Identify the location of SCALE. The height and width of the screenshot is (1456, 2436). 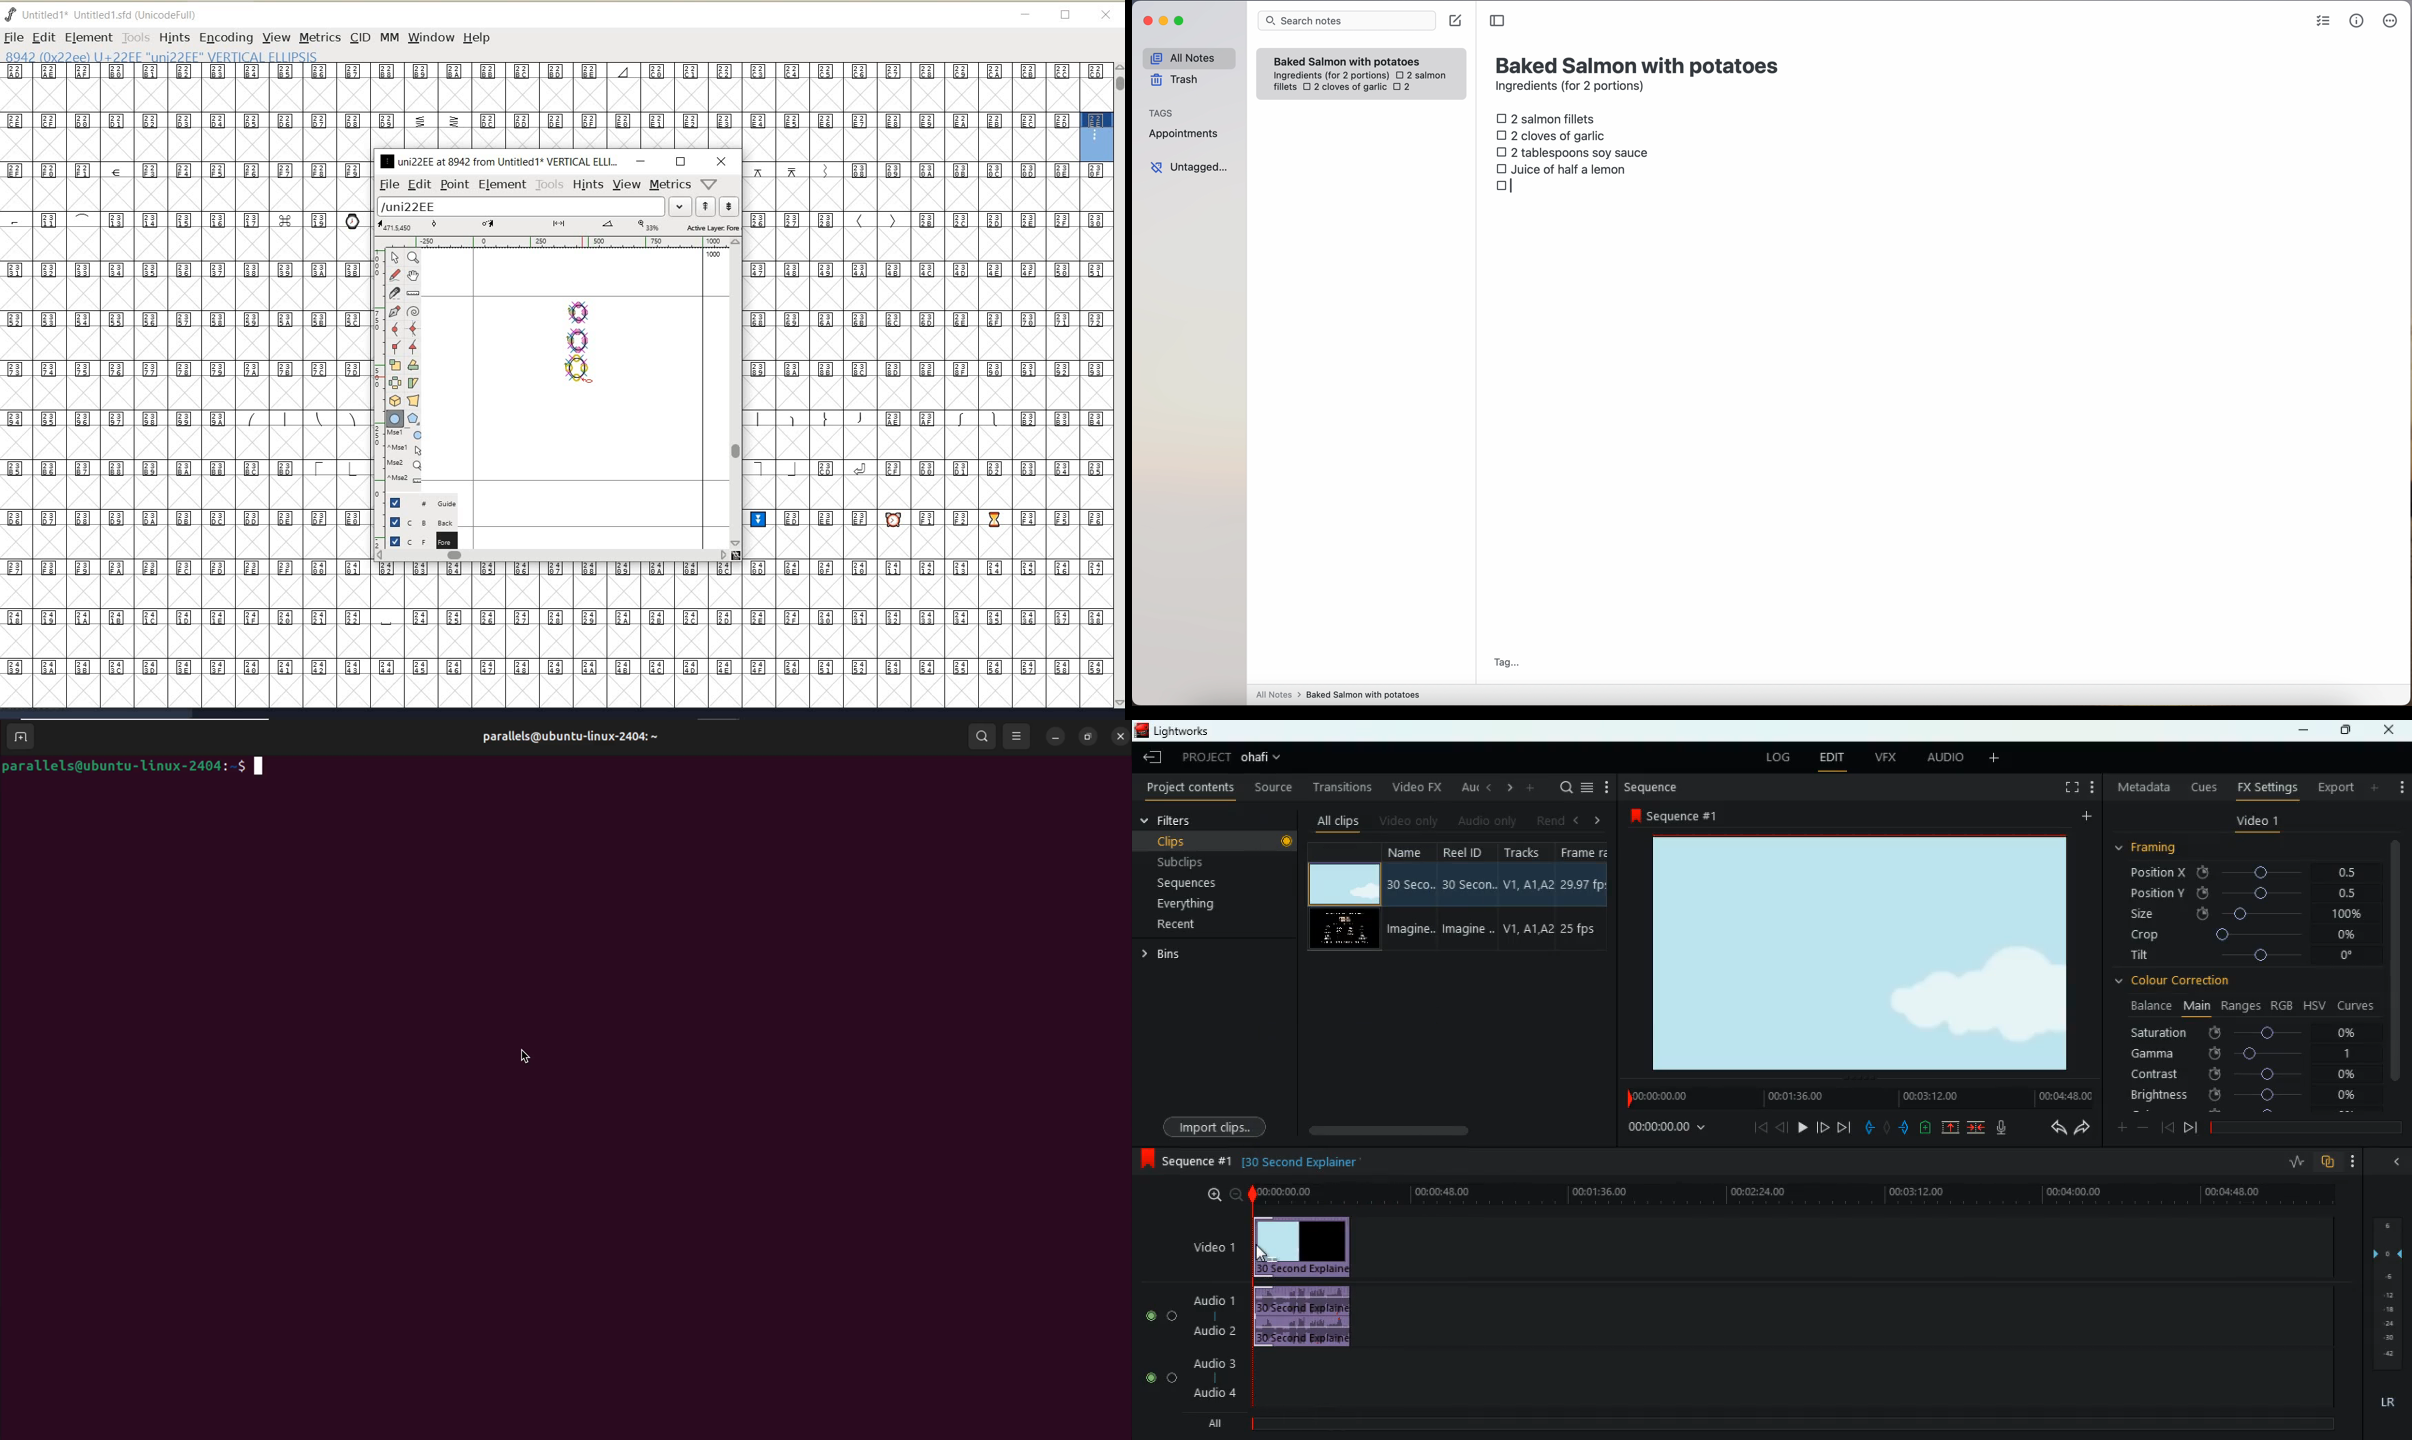
(377, 392).